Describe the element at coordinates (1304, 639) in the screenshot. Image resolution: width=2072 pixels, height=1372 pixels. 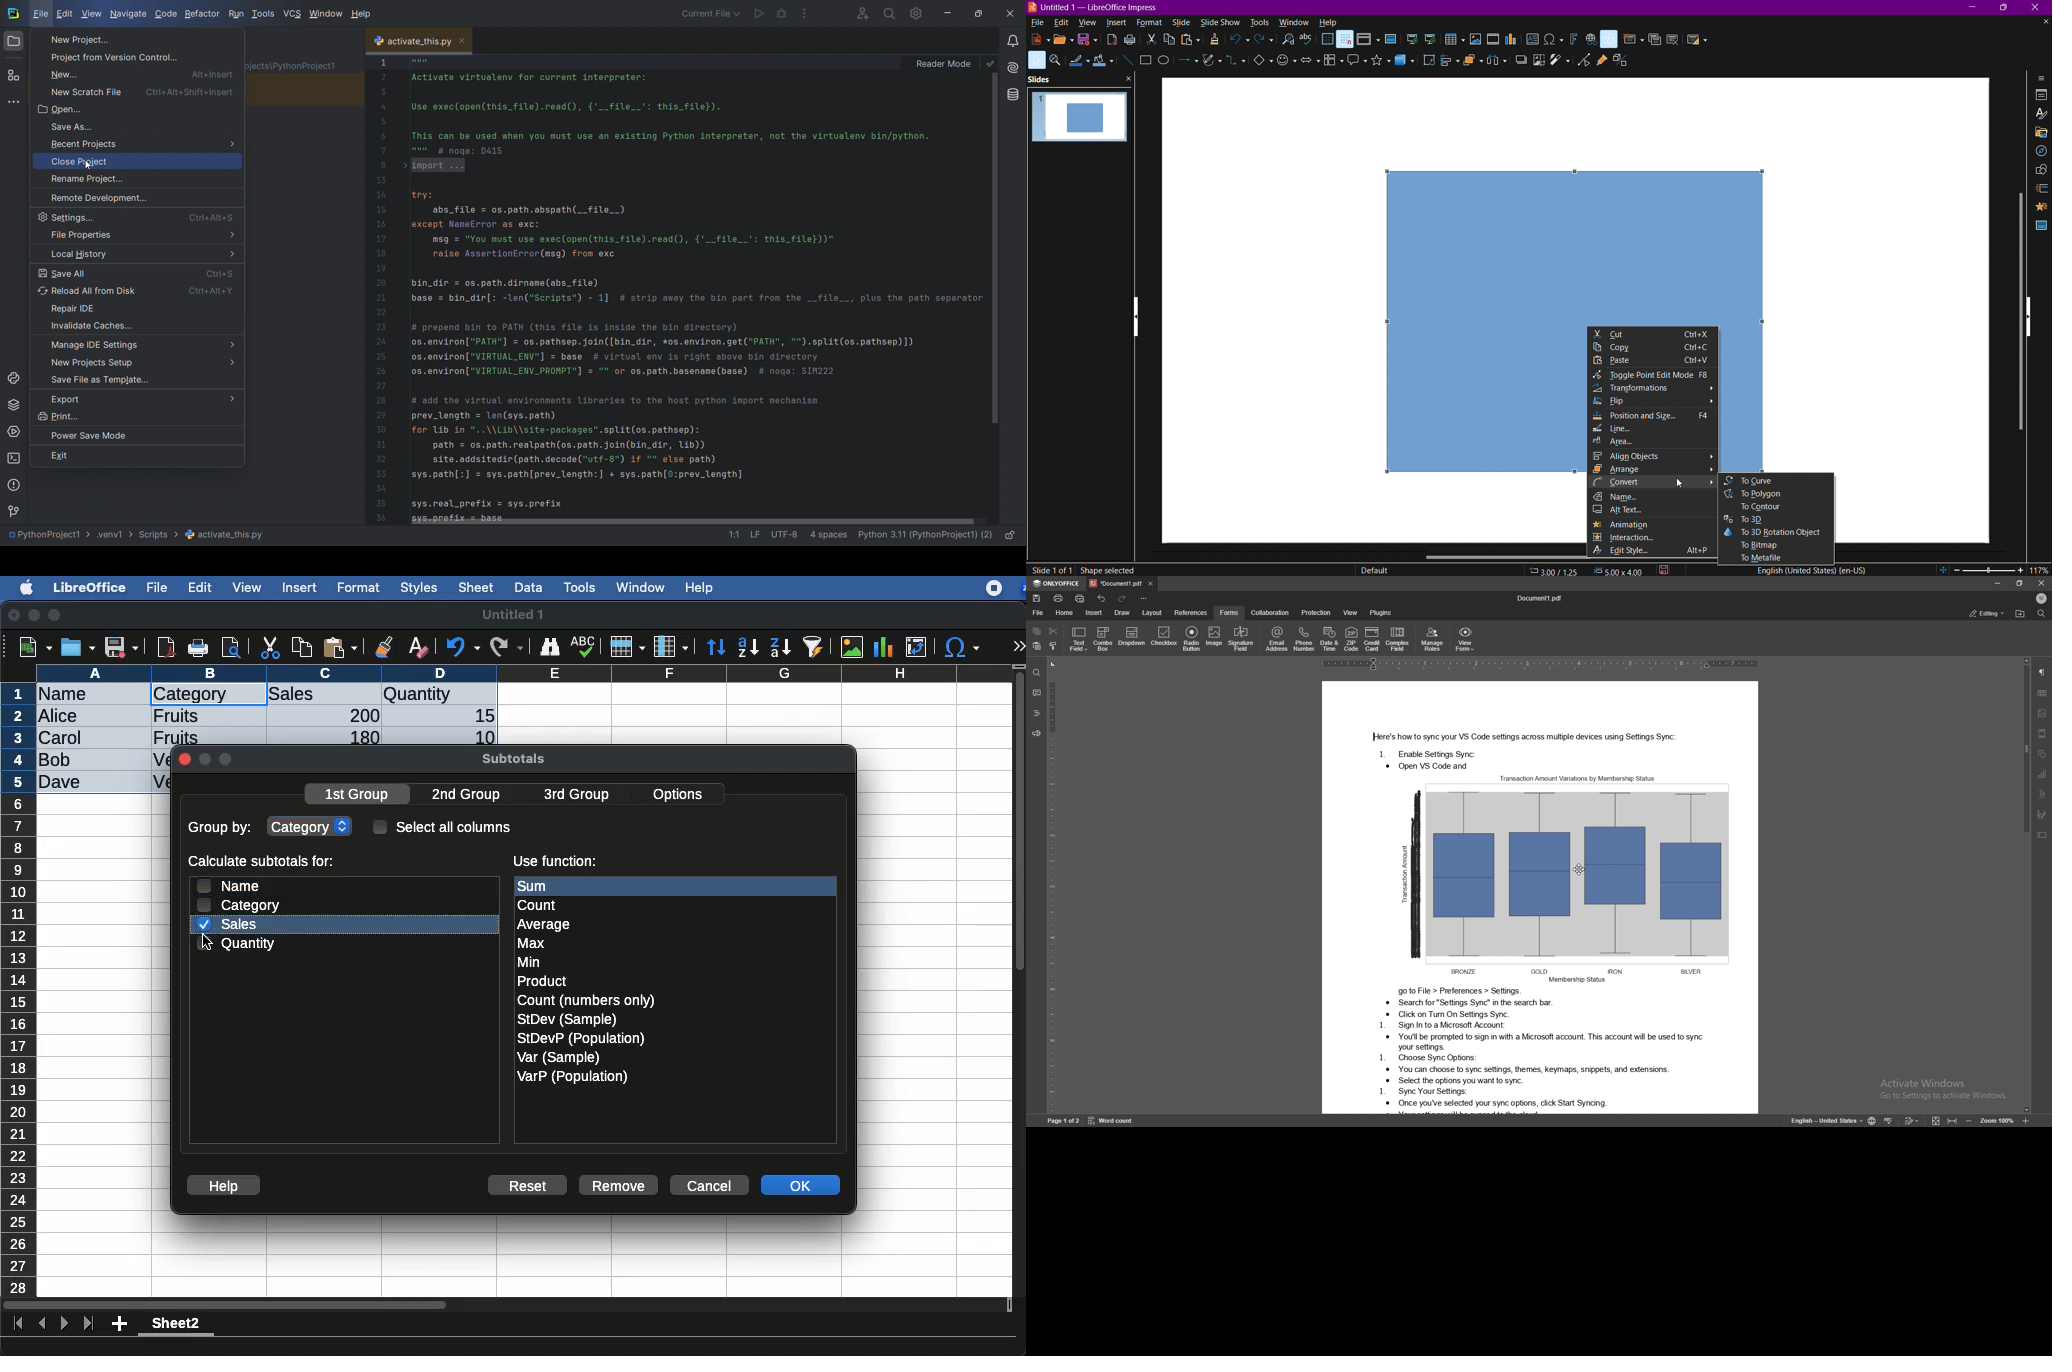
I see `phone number` at that location.